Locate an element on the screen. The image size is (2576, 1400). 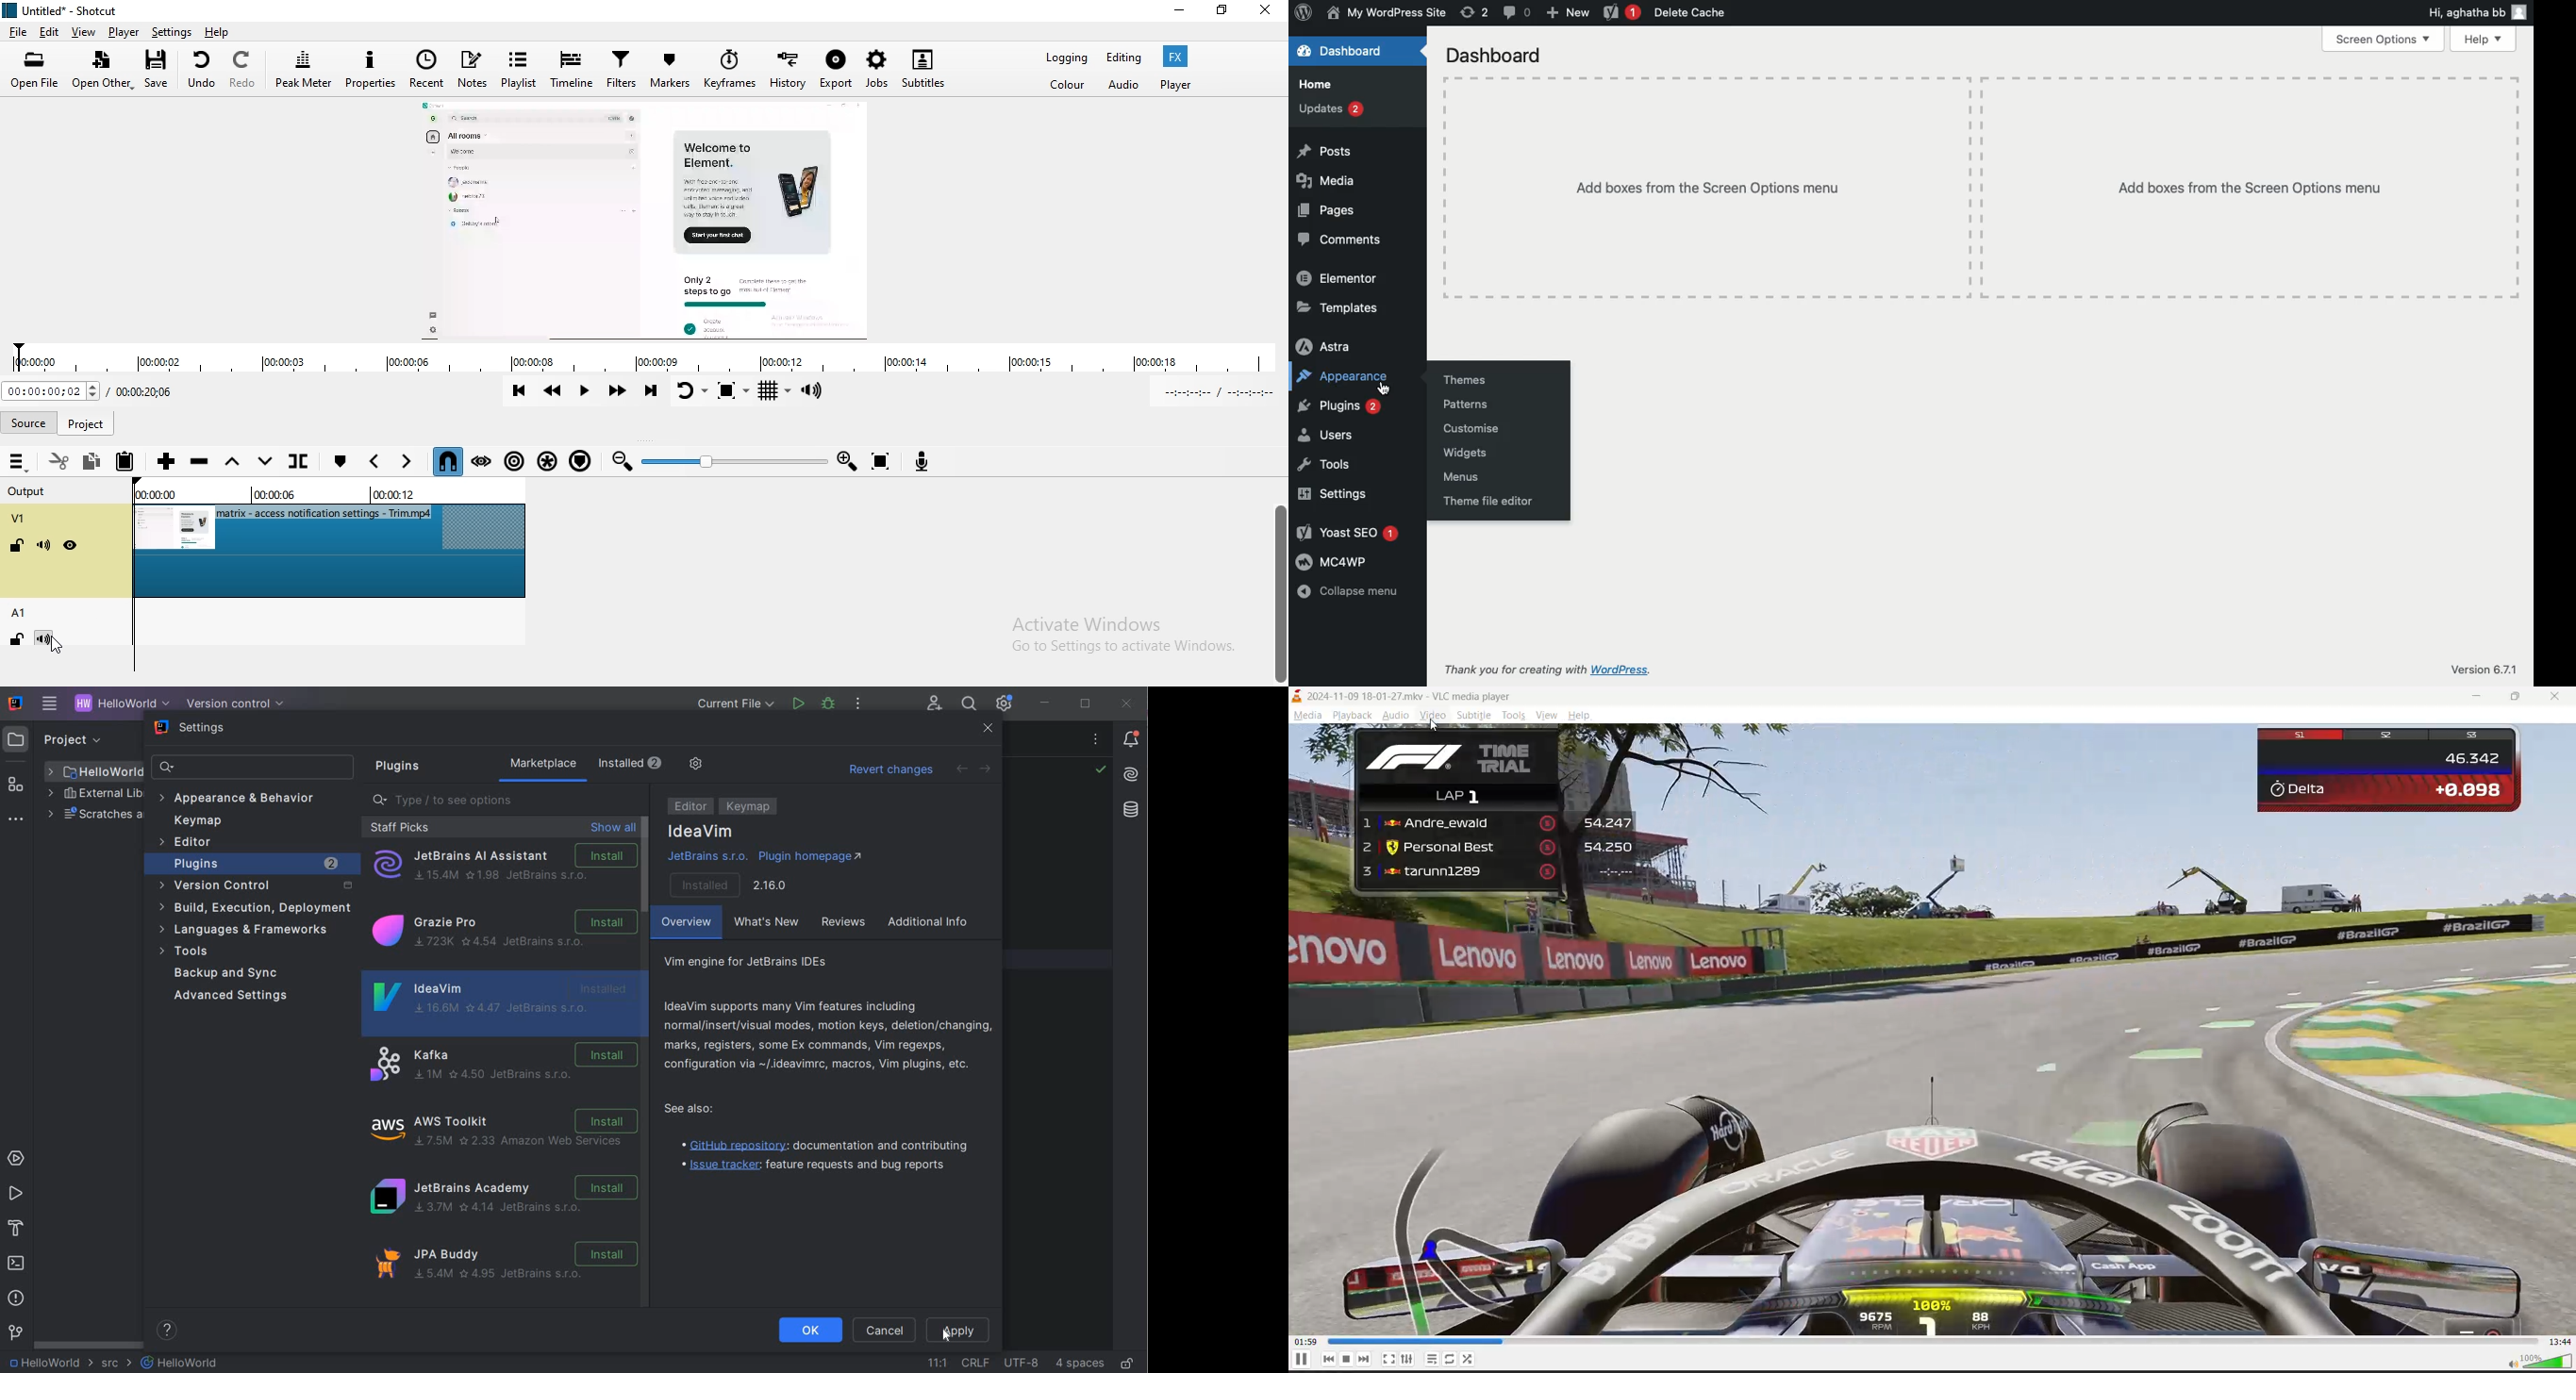
what's new is located at coordinates (768, 923).